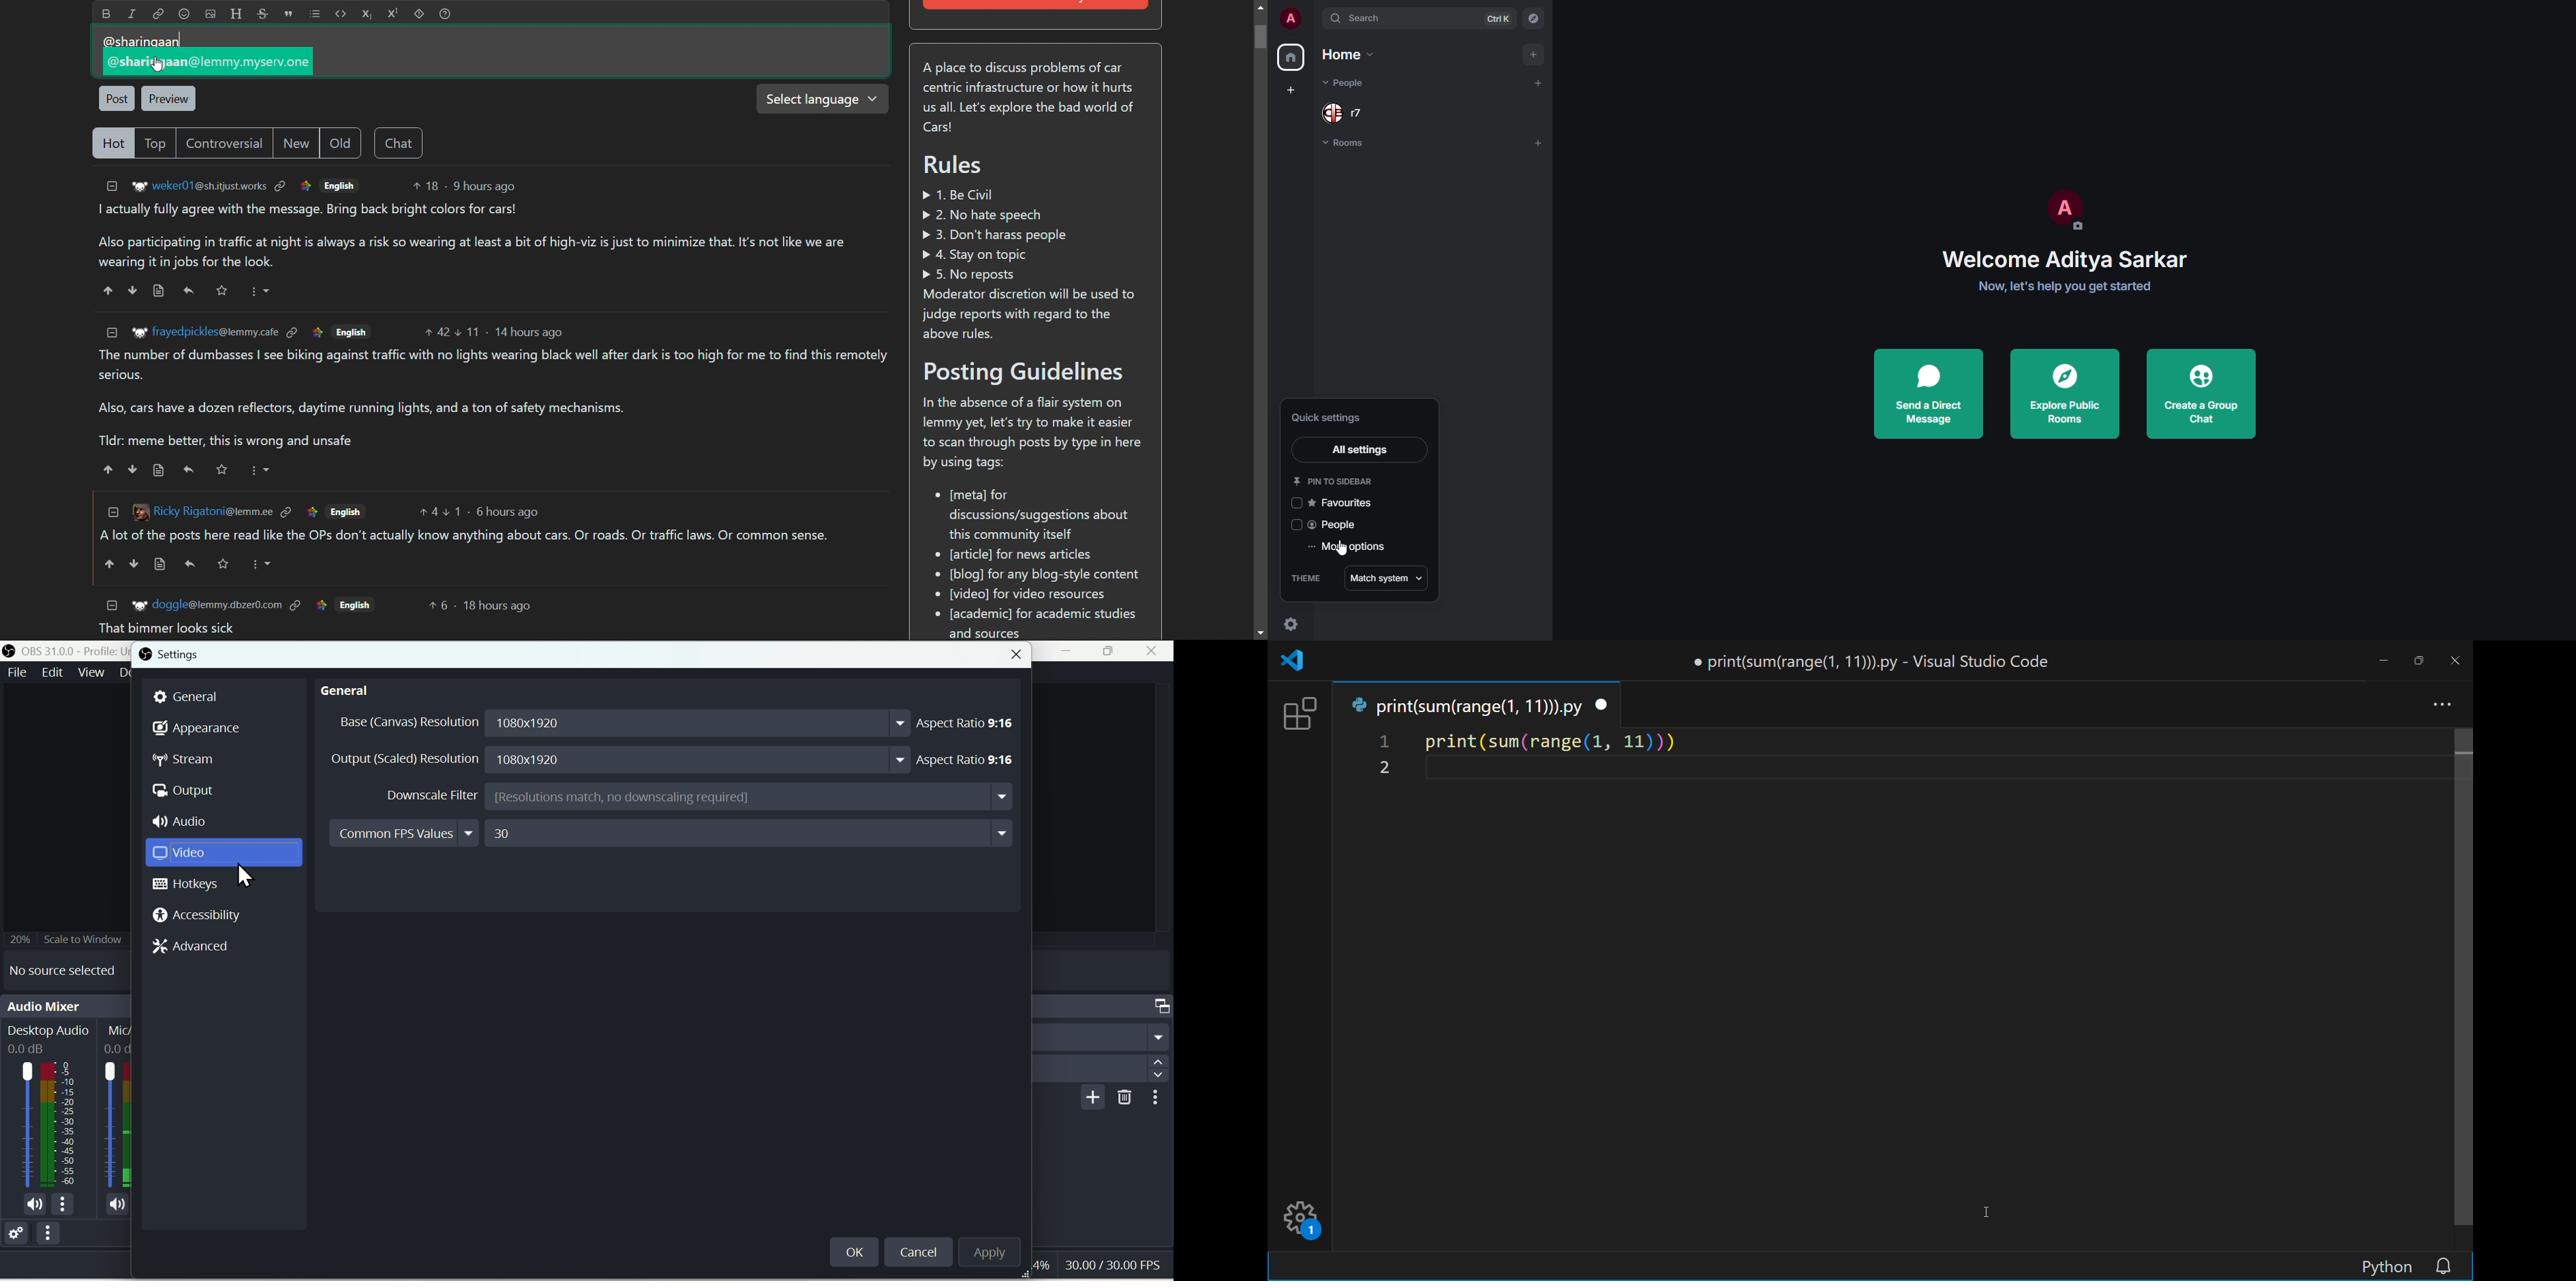 The width and height of the screenshot is (2576, 1288). I want to click on Downscale Filter, so click(697, 797).